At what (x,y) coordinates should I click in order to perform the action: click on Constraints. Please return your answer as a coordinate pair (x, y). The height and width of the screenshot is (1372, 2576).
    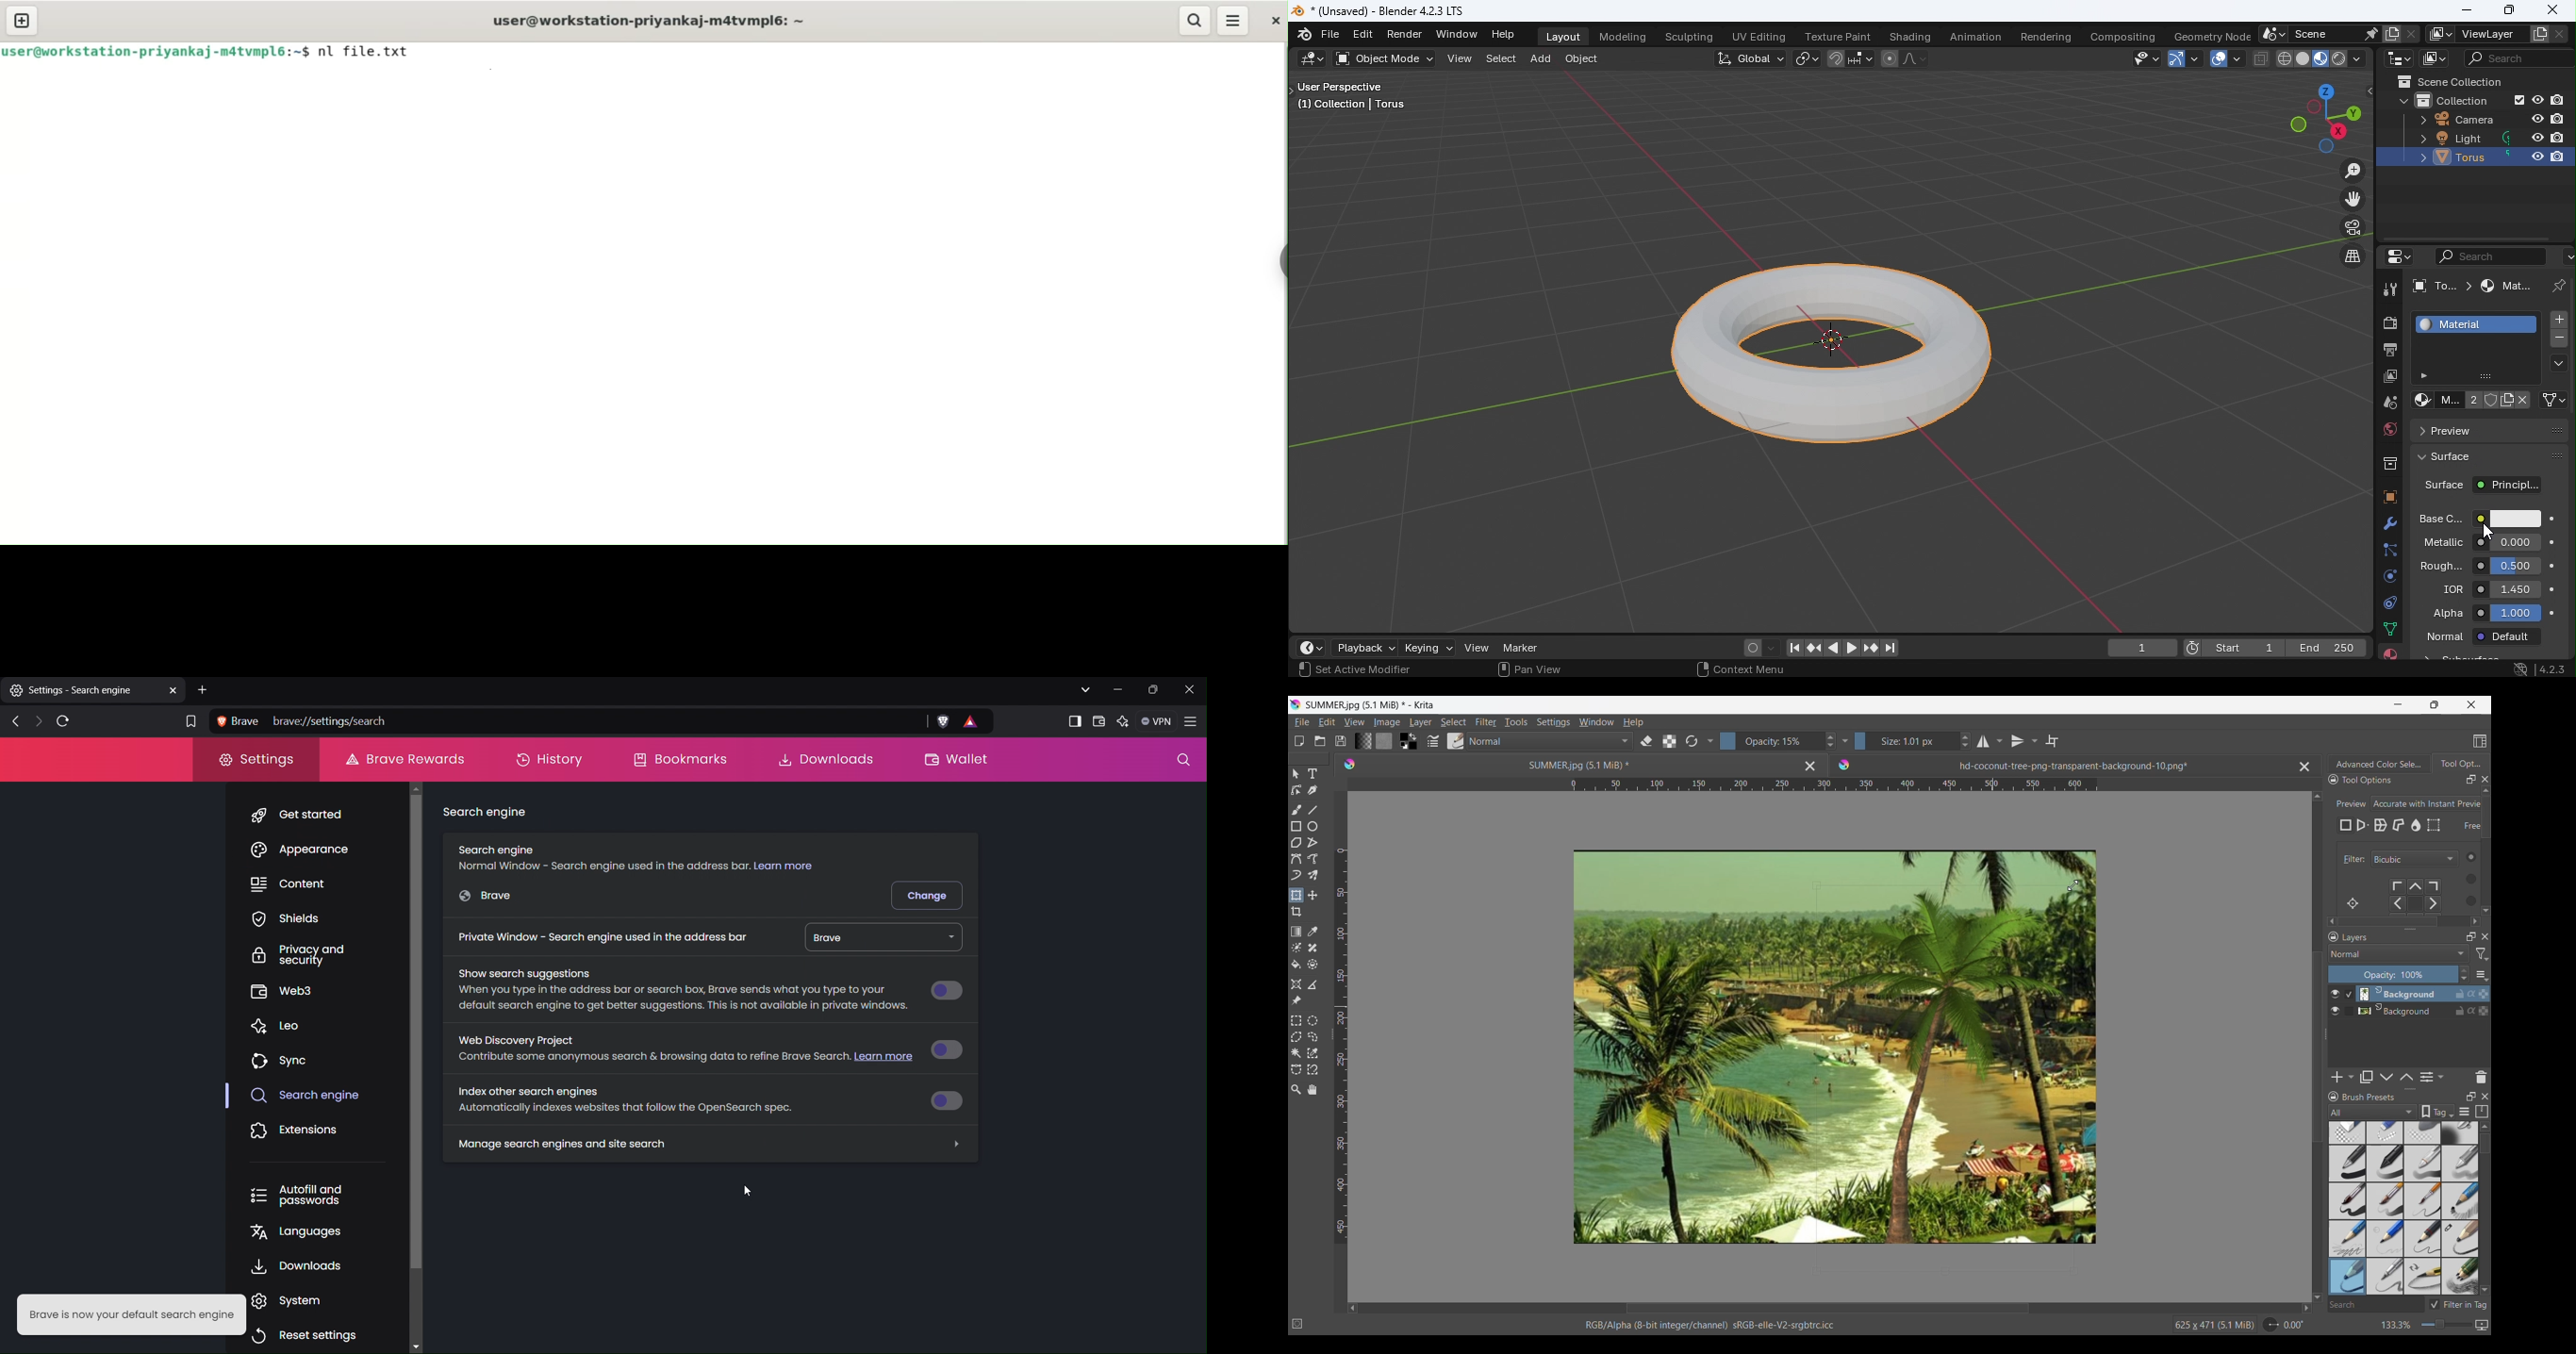
    Looking at the image, I should click on (2389, 601).